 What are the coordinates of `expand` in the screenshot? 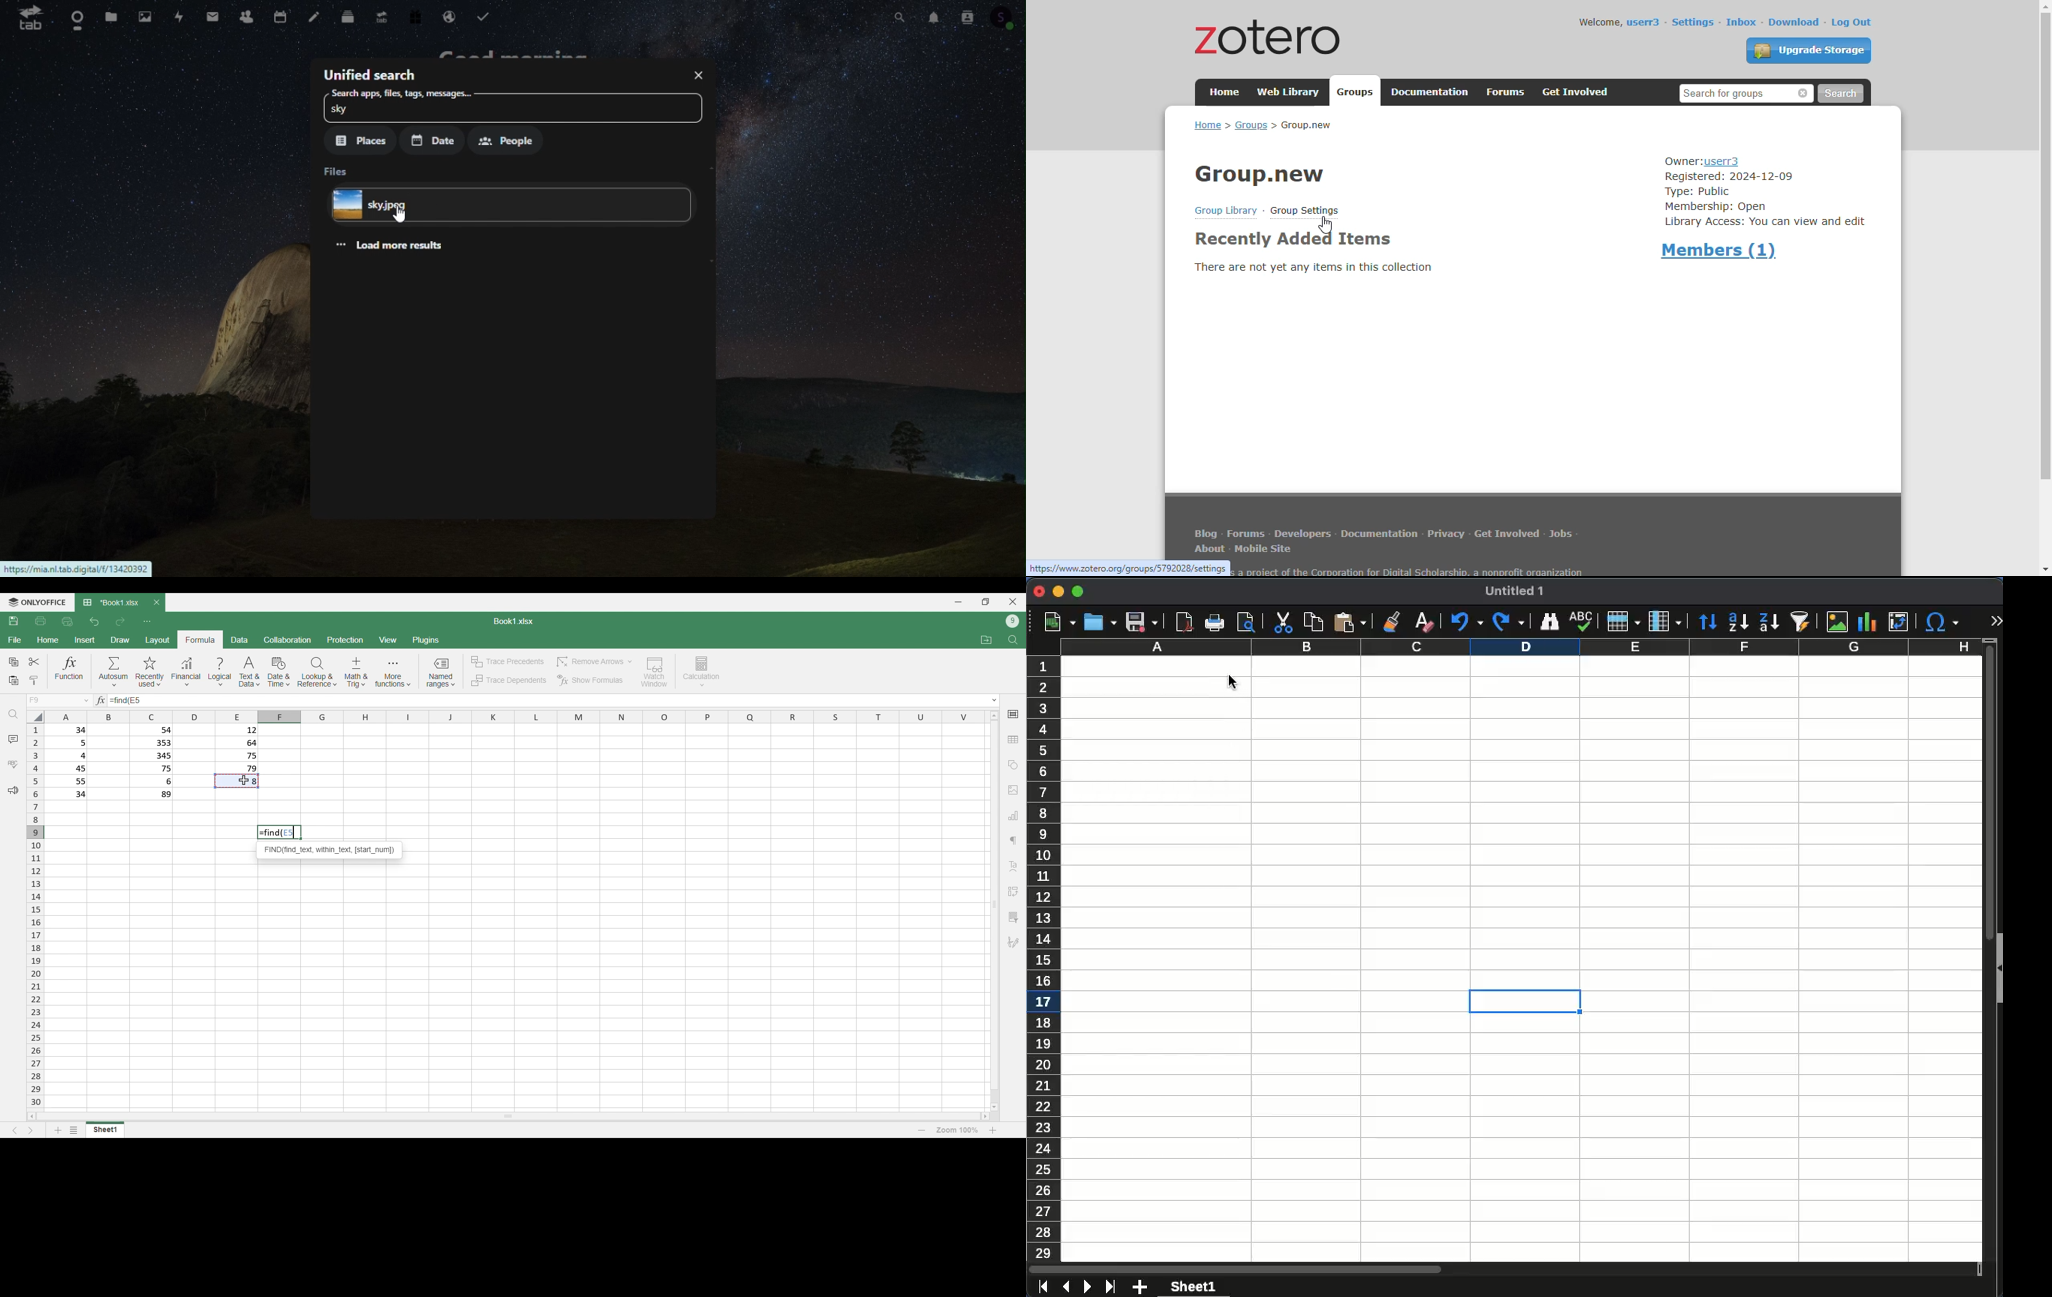 It's located at (1997, 618).